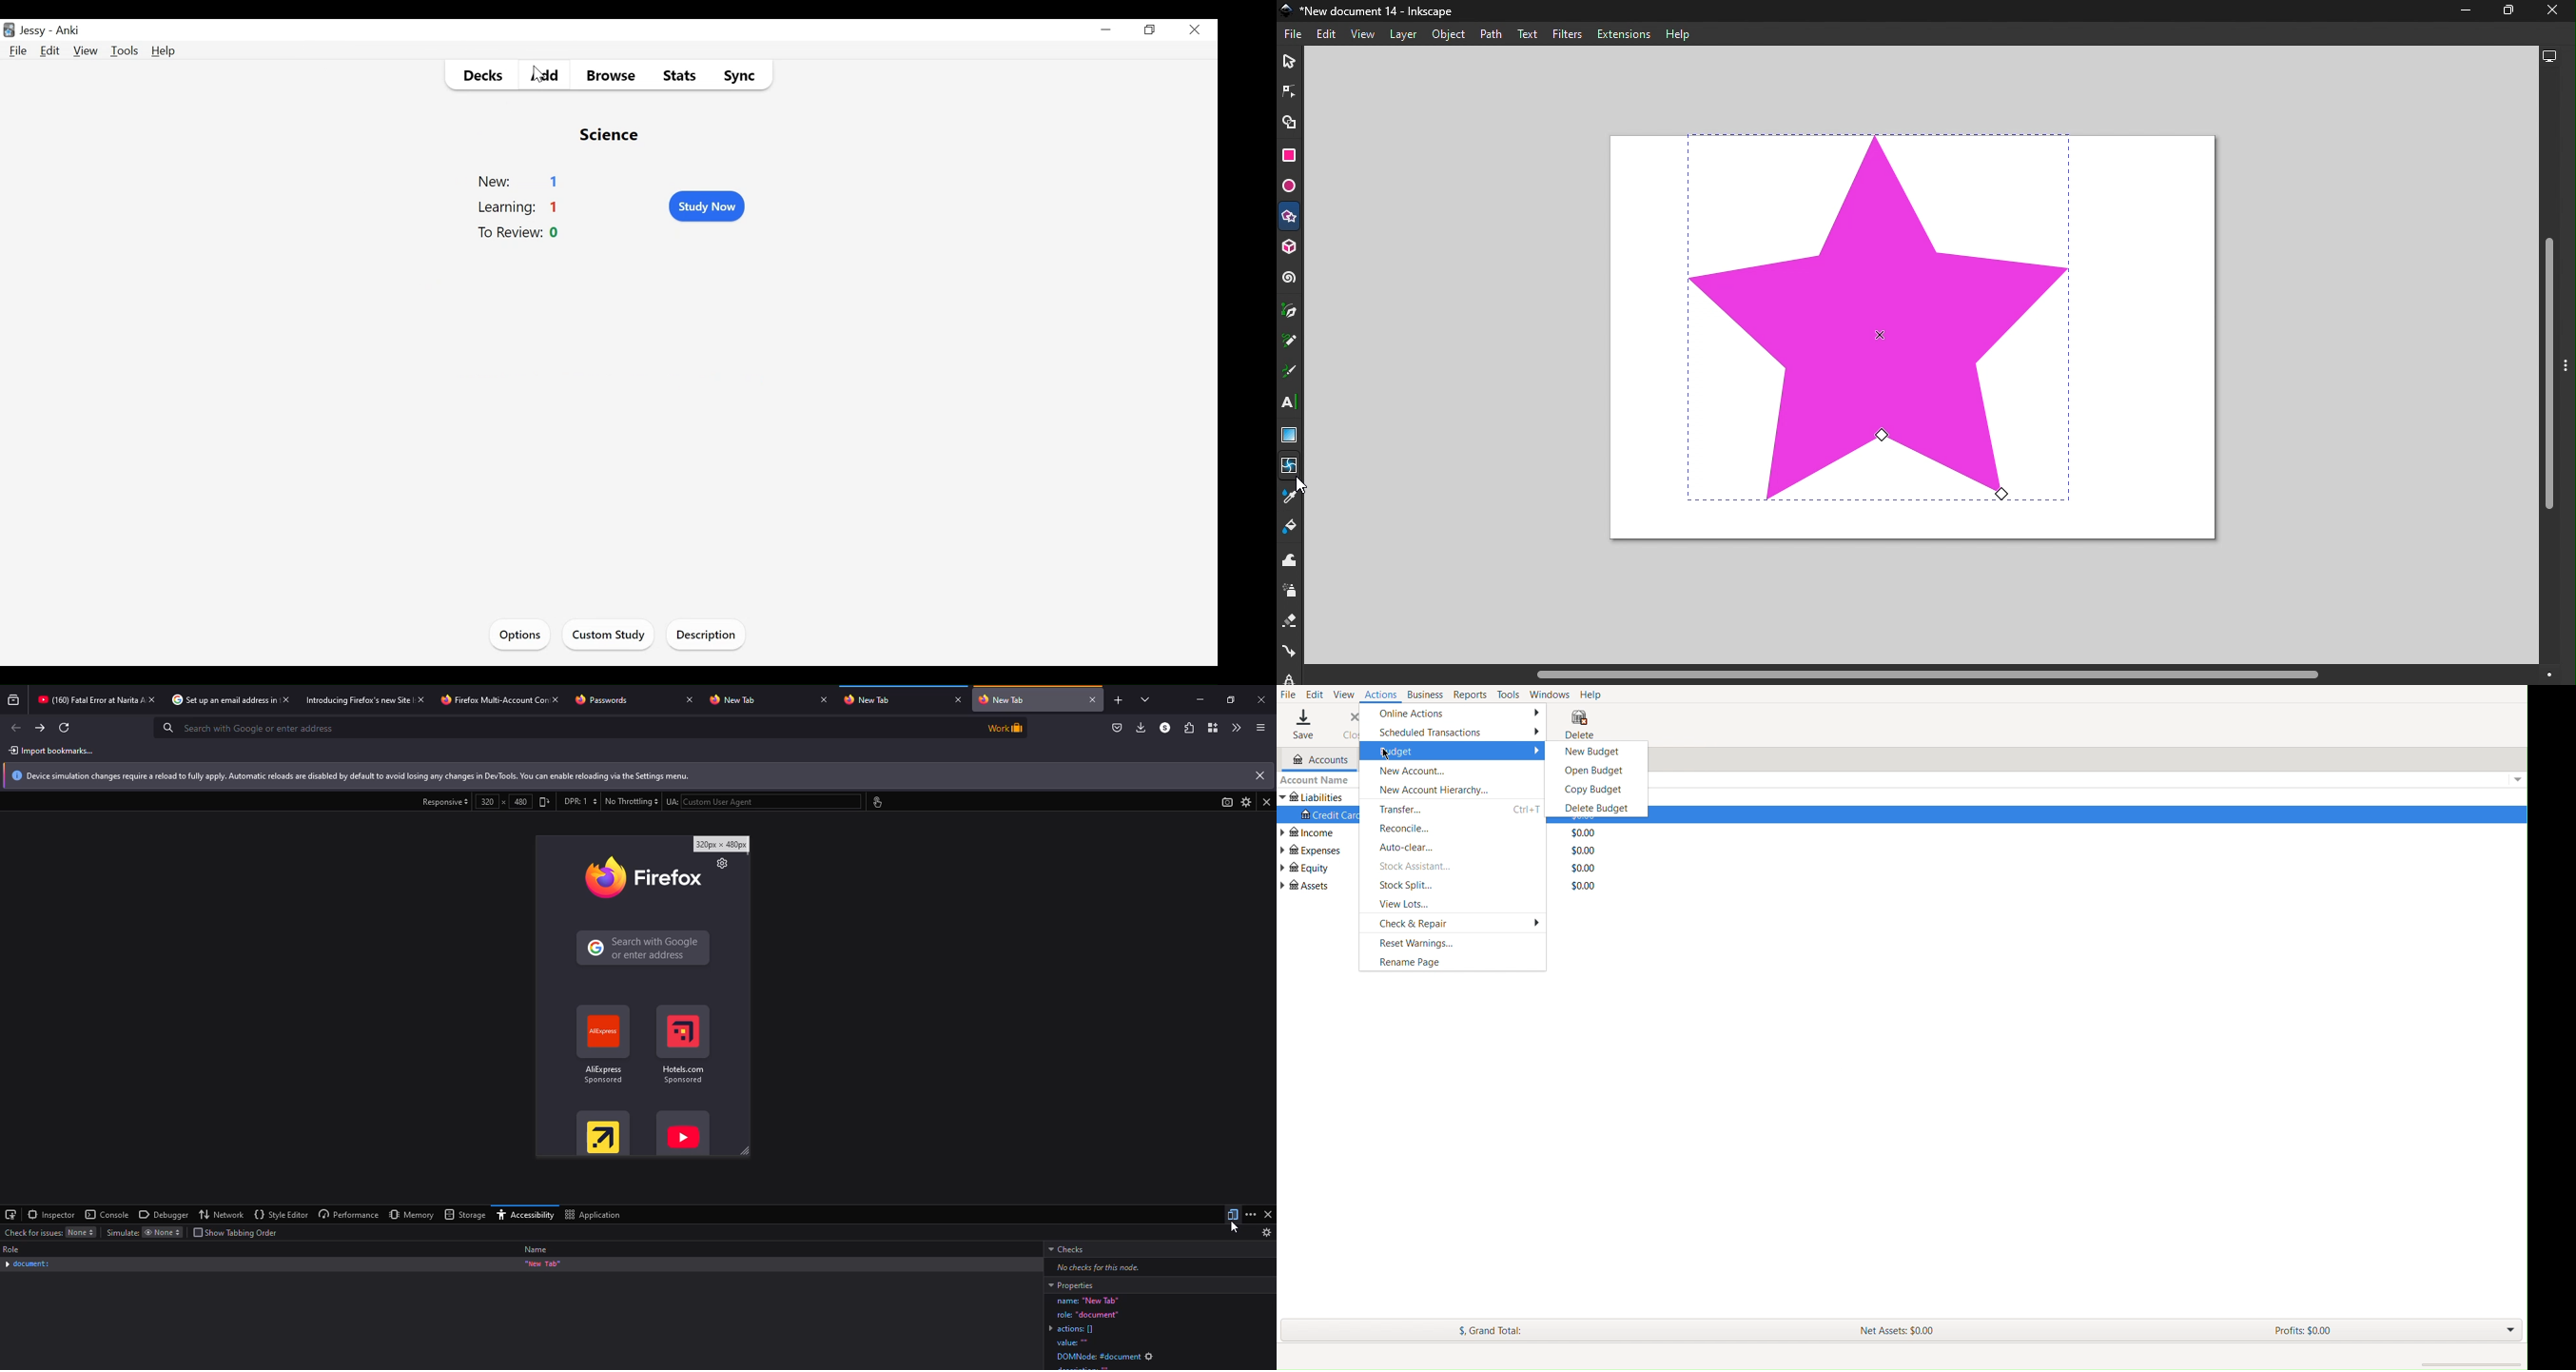 This screenshot has height=1372, width=2576. Describe the element at coordinates (1291, 654) in the screenshot. I see `Connector tool` at that location.